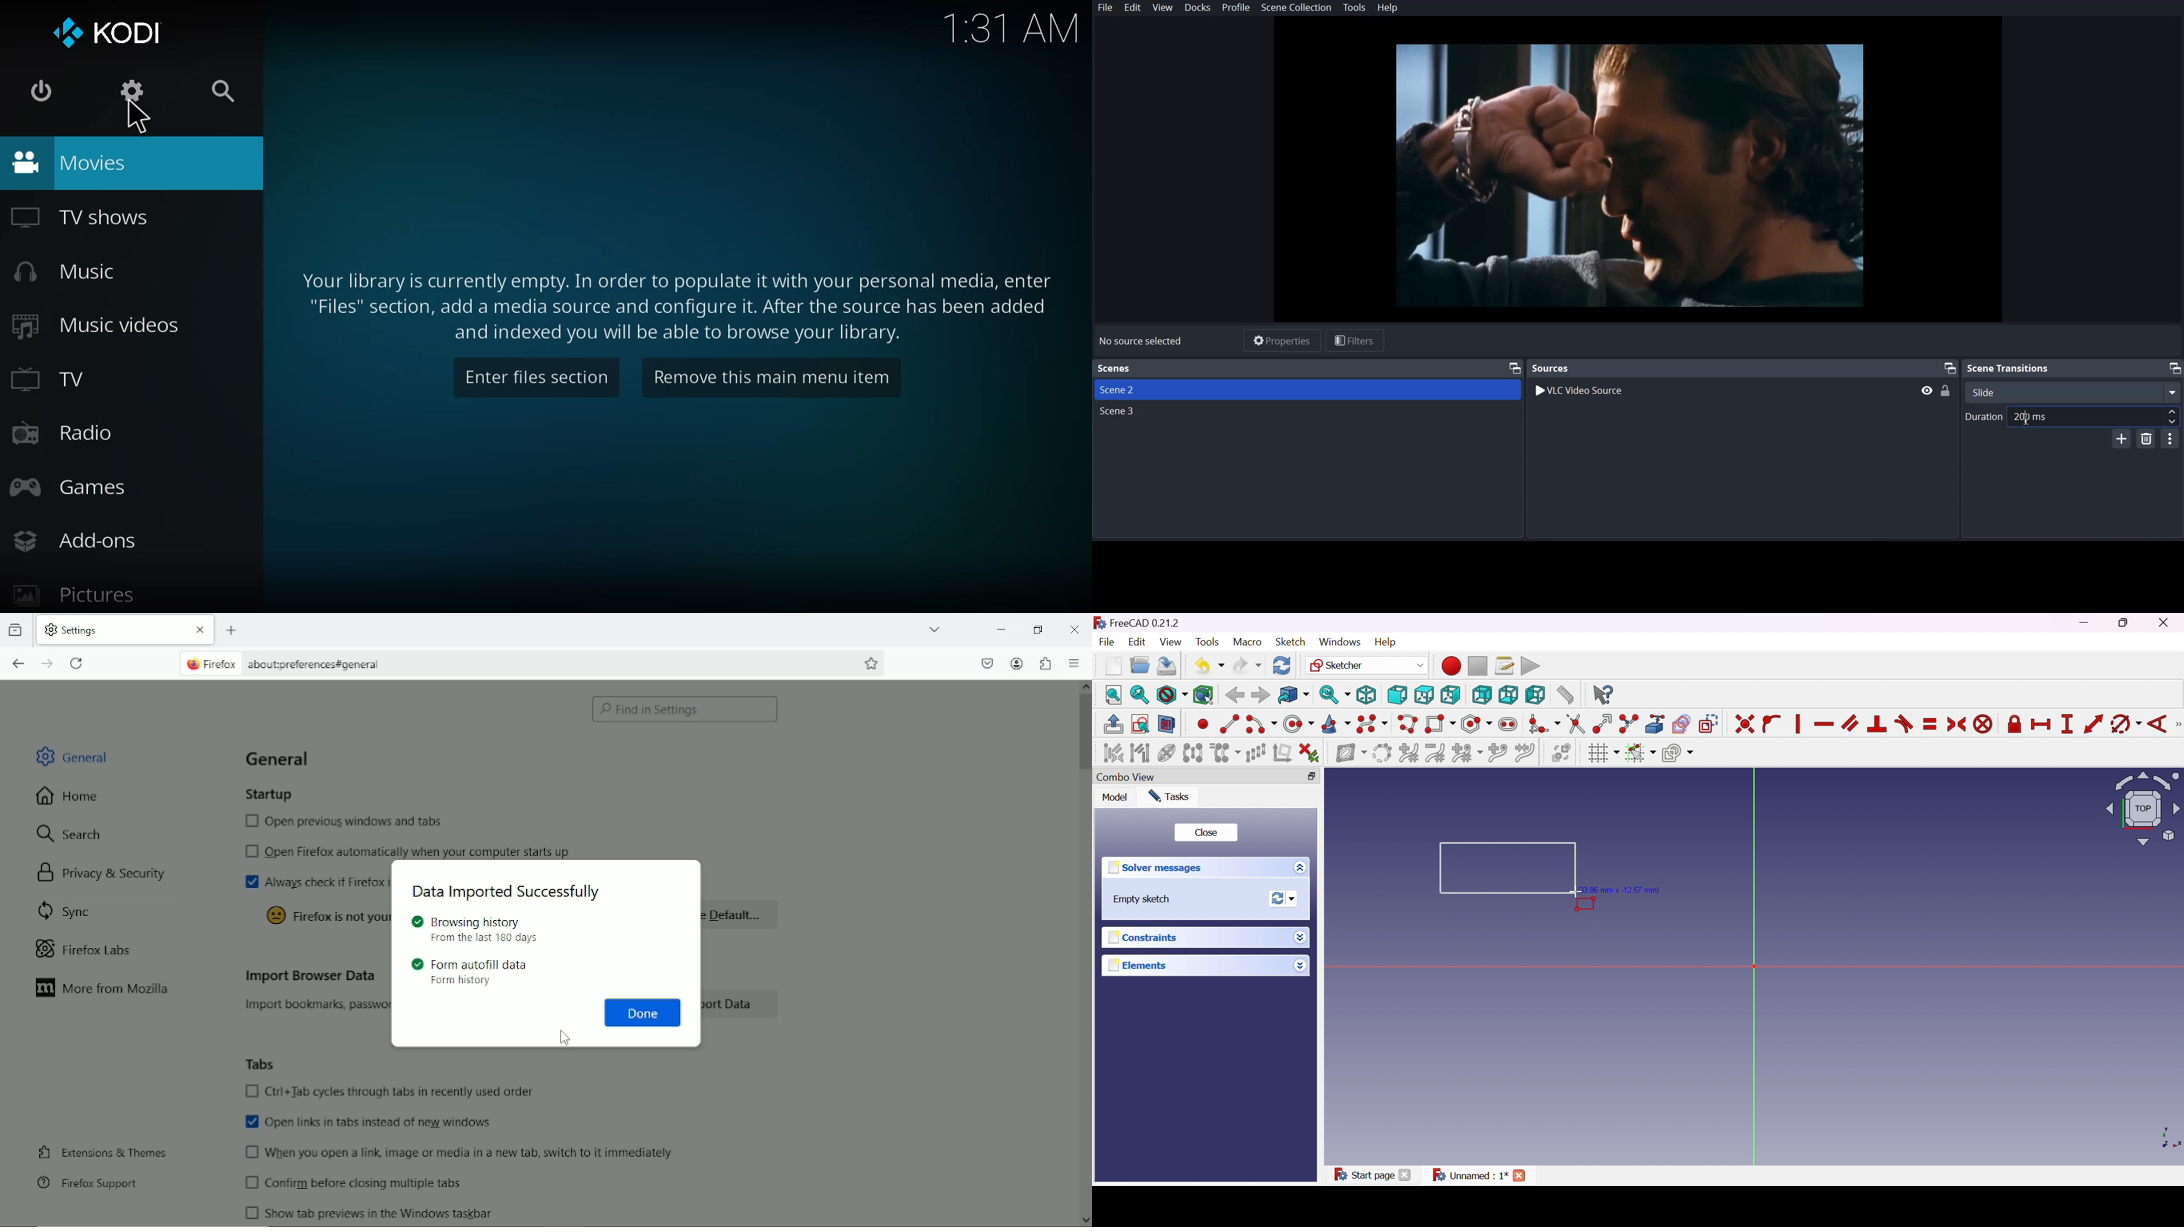  I want to click on Solver messages, so click(1159, 867).